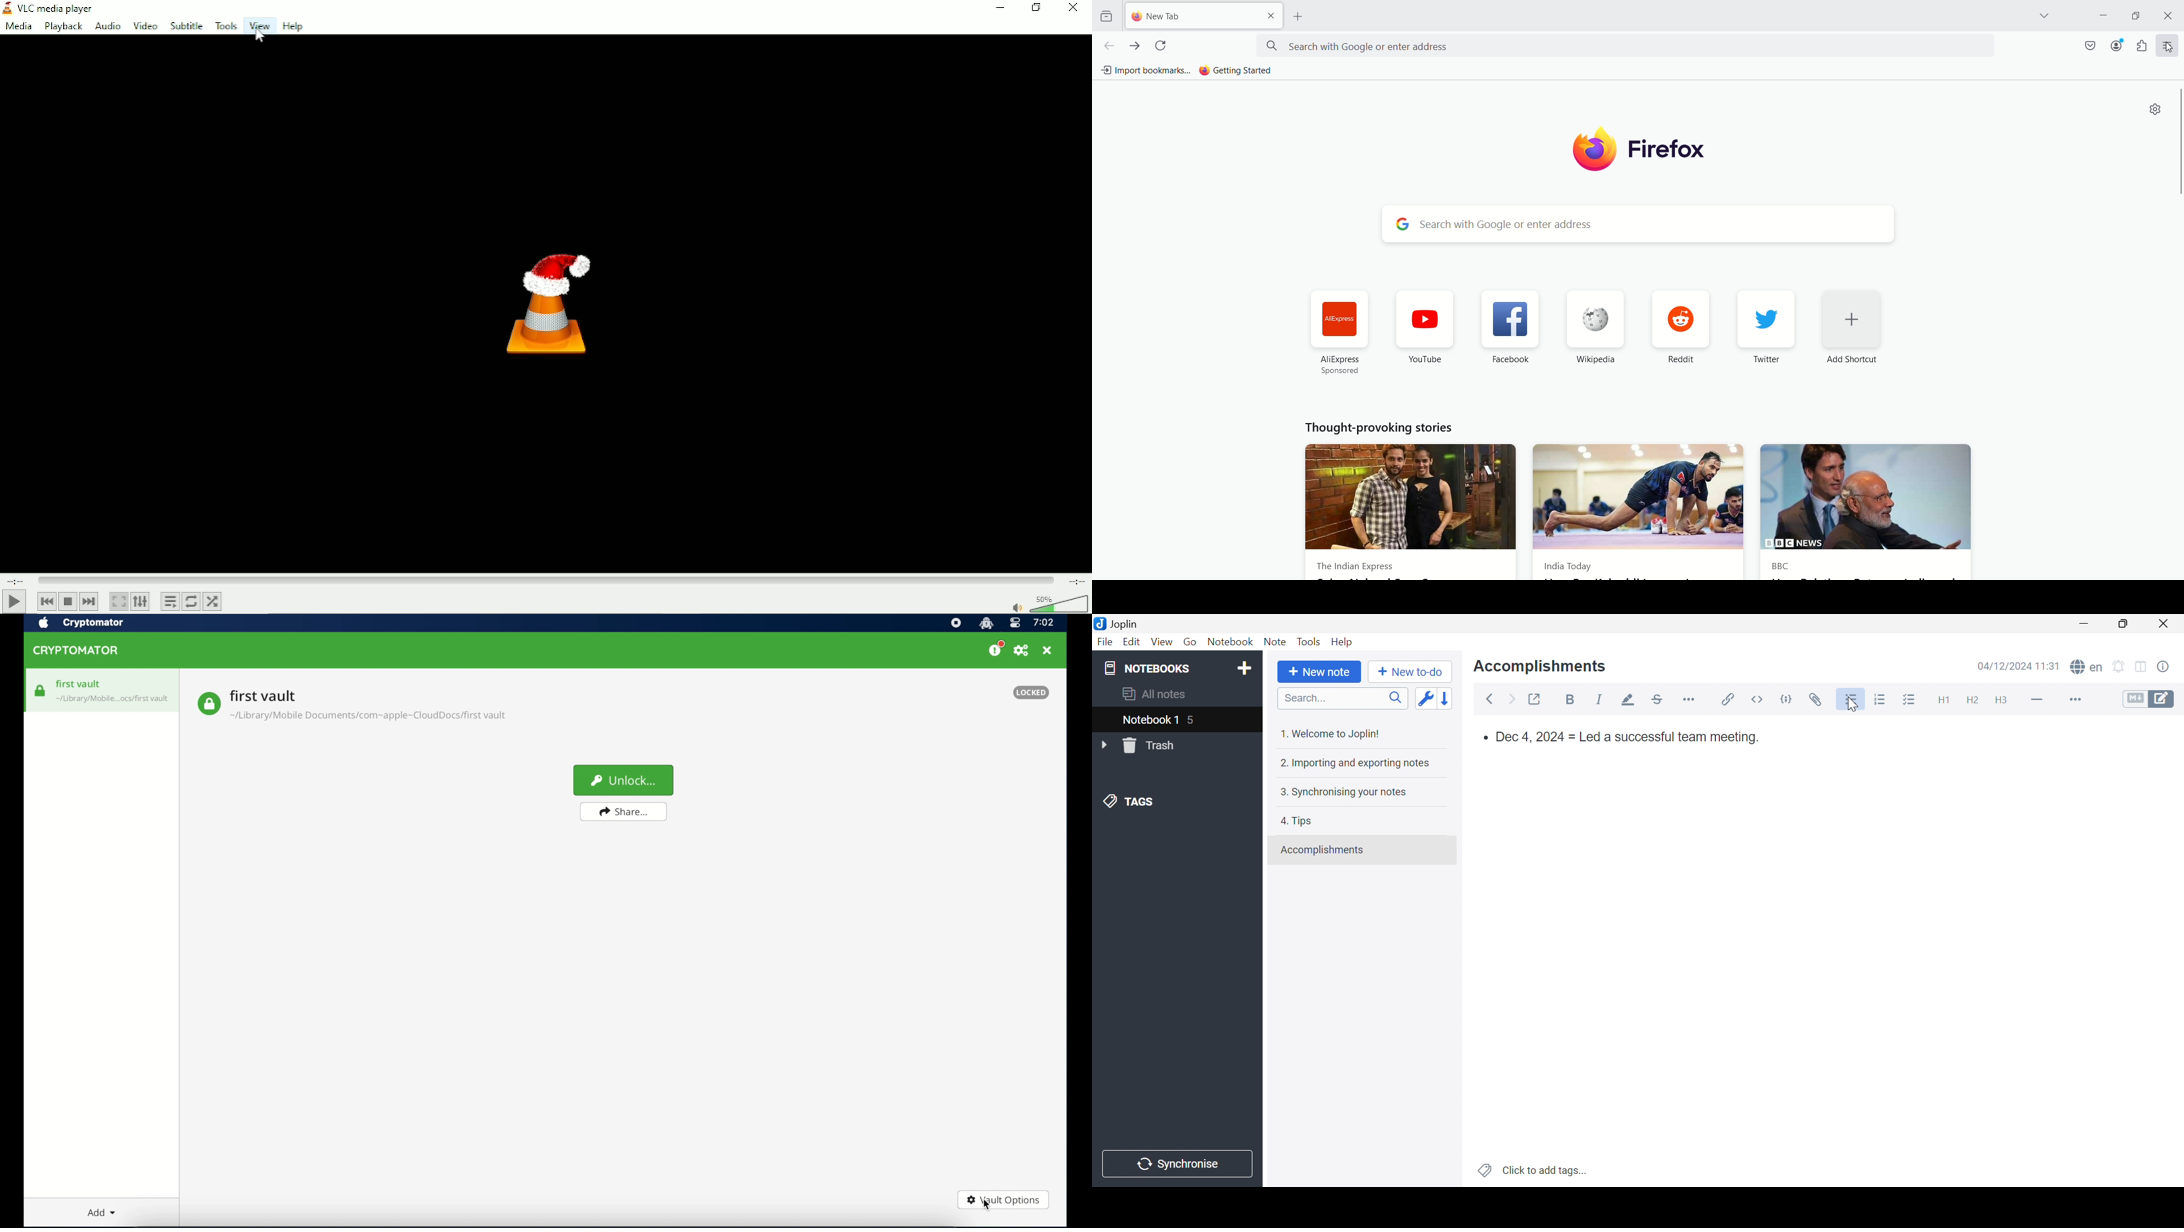 The height and width of the screenshot is (1232, 2184). What do you see at coordinates (1275, 643) in the screenshot?
I see `Note` at bounding box center [1275, 643].